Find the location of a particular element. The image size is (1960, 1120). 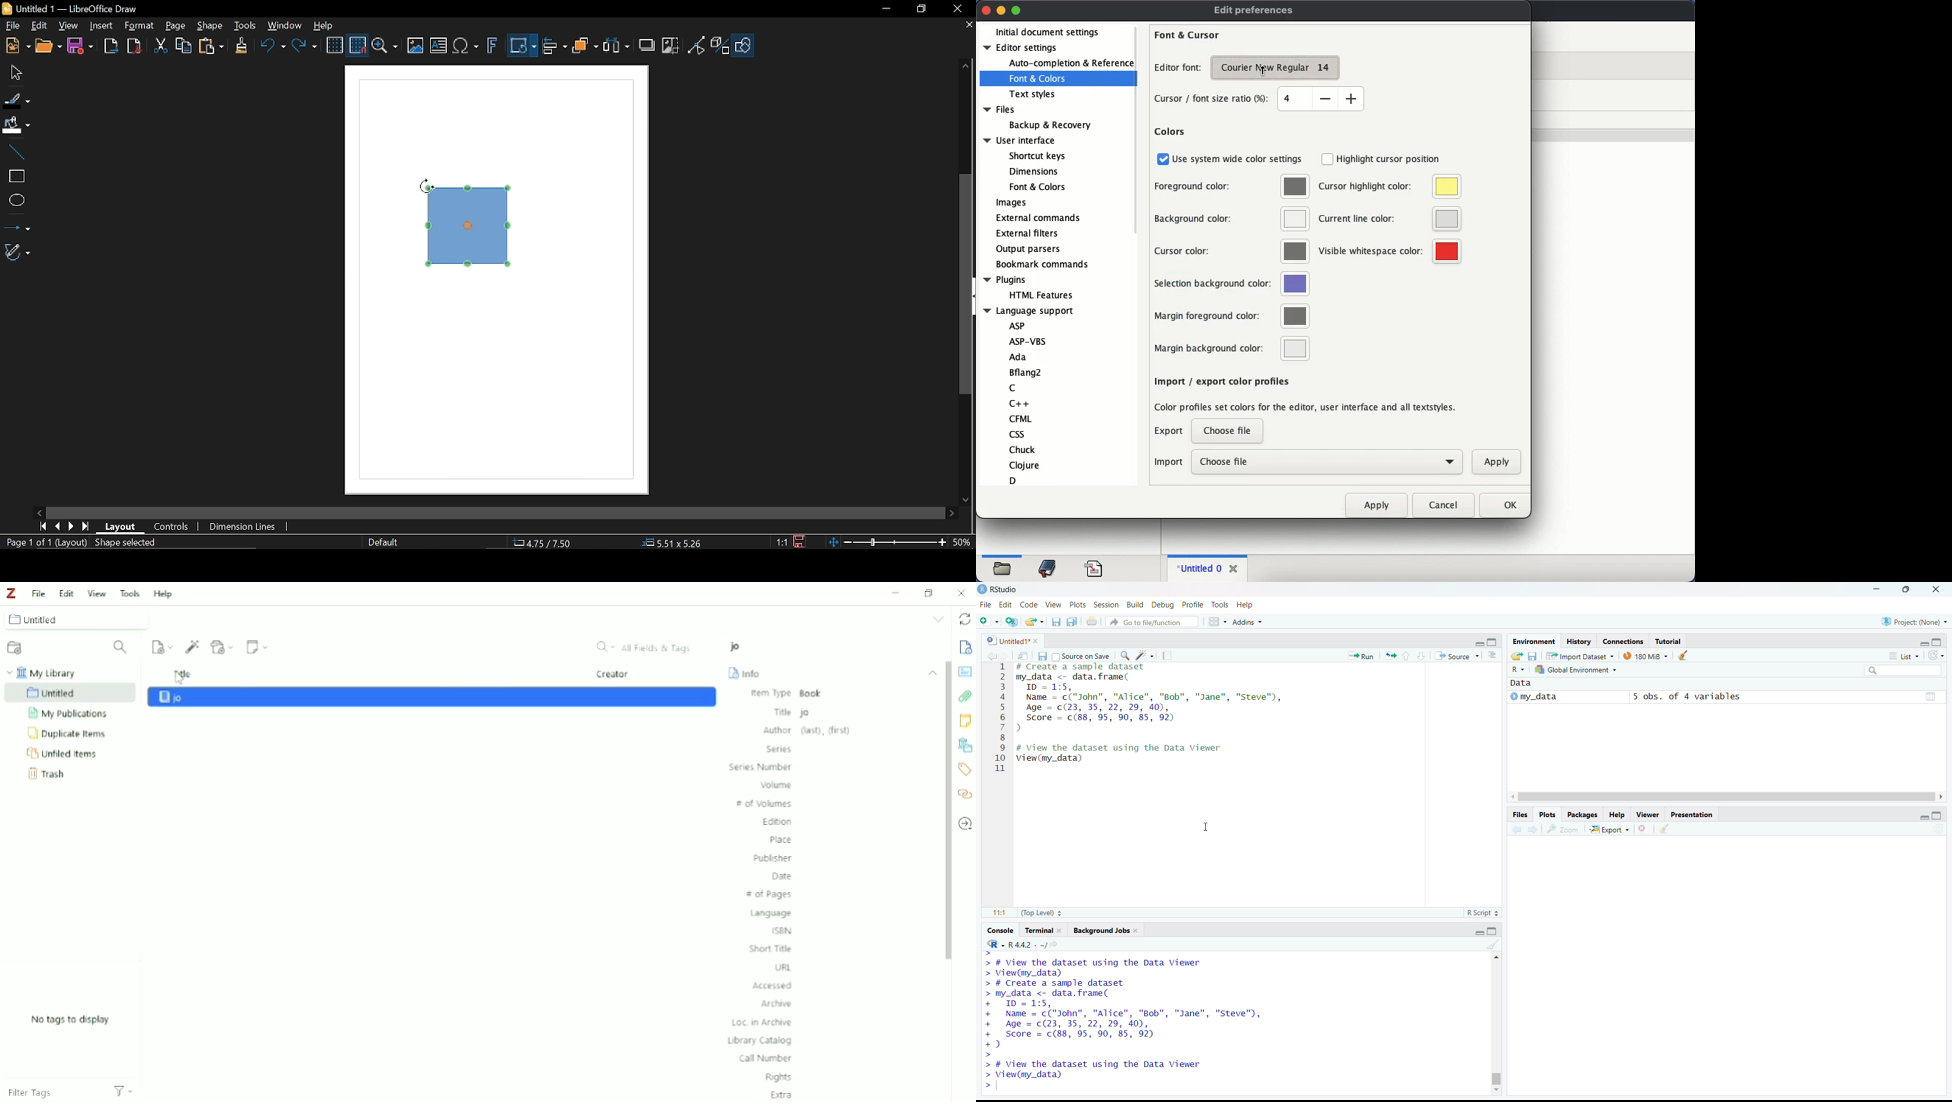

Rstudio is located at coordinates (998, 589).